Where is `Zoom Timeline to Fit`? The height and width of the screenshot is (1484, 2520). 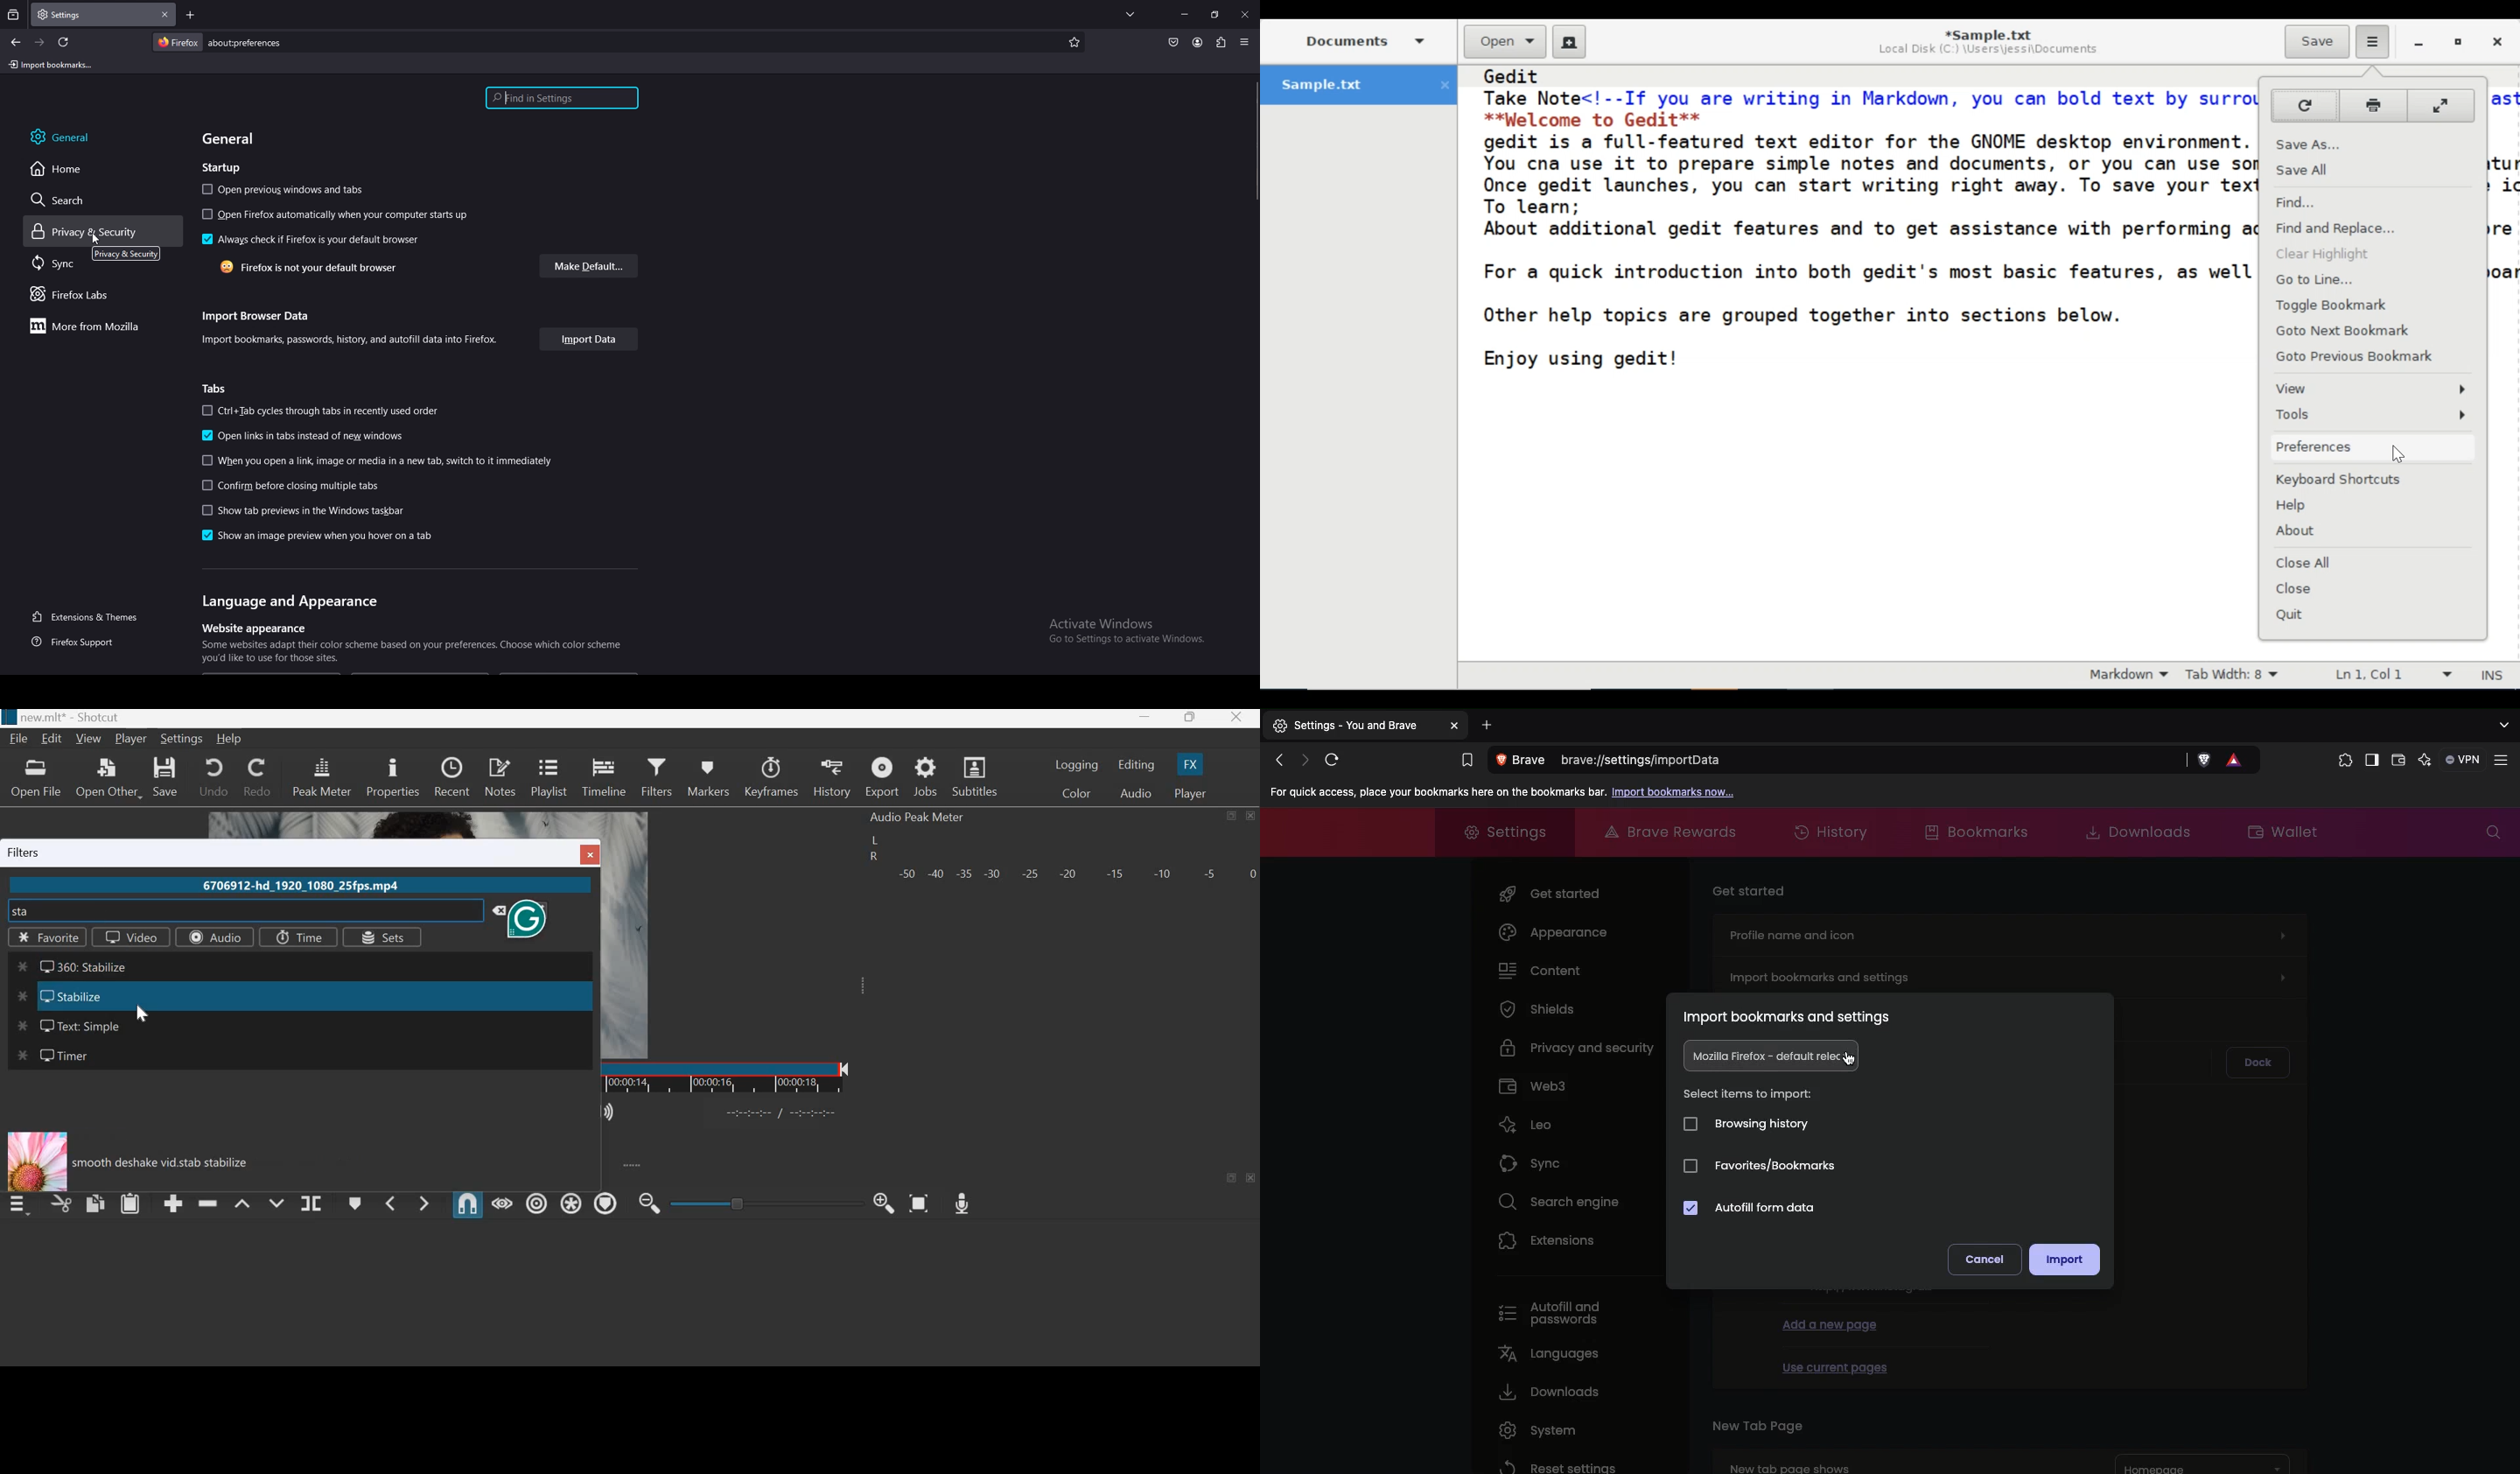 Zoom Timeline to Fit is located at coordinates (919, 1203).